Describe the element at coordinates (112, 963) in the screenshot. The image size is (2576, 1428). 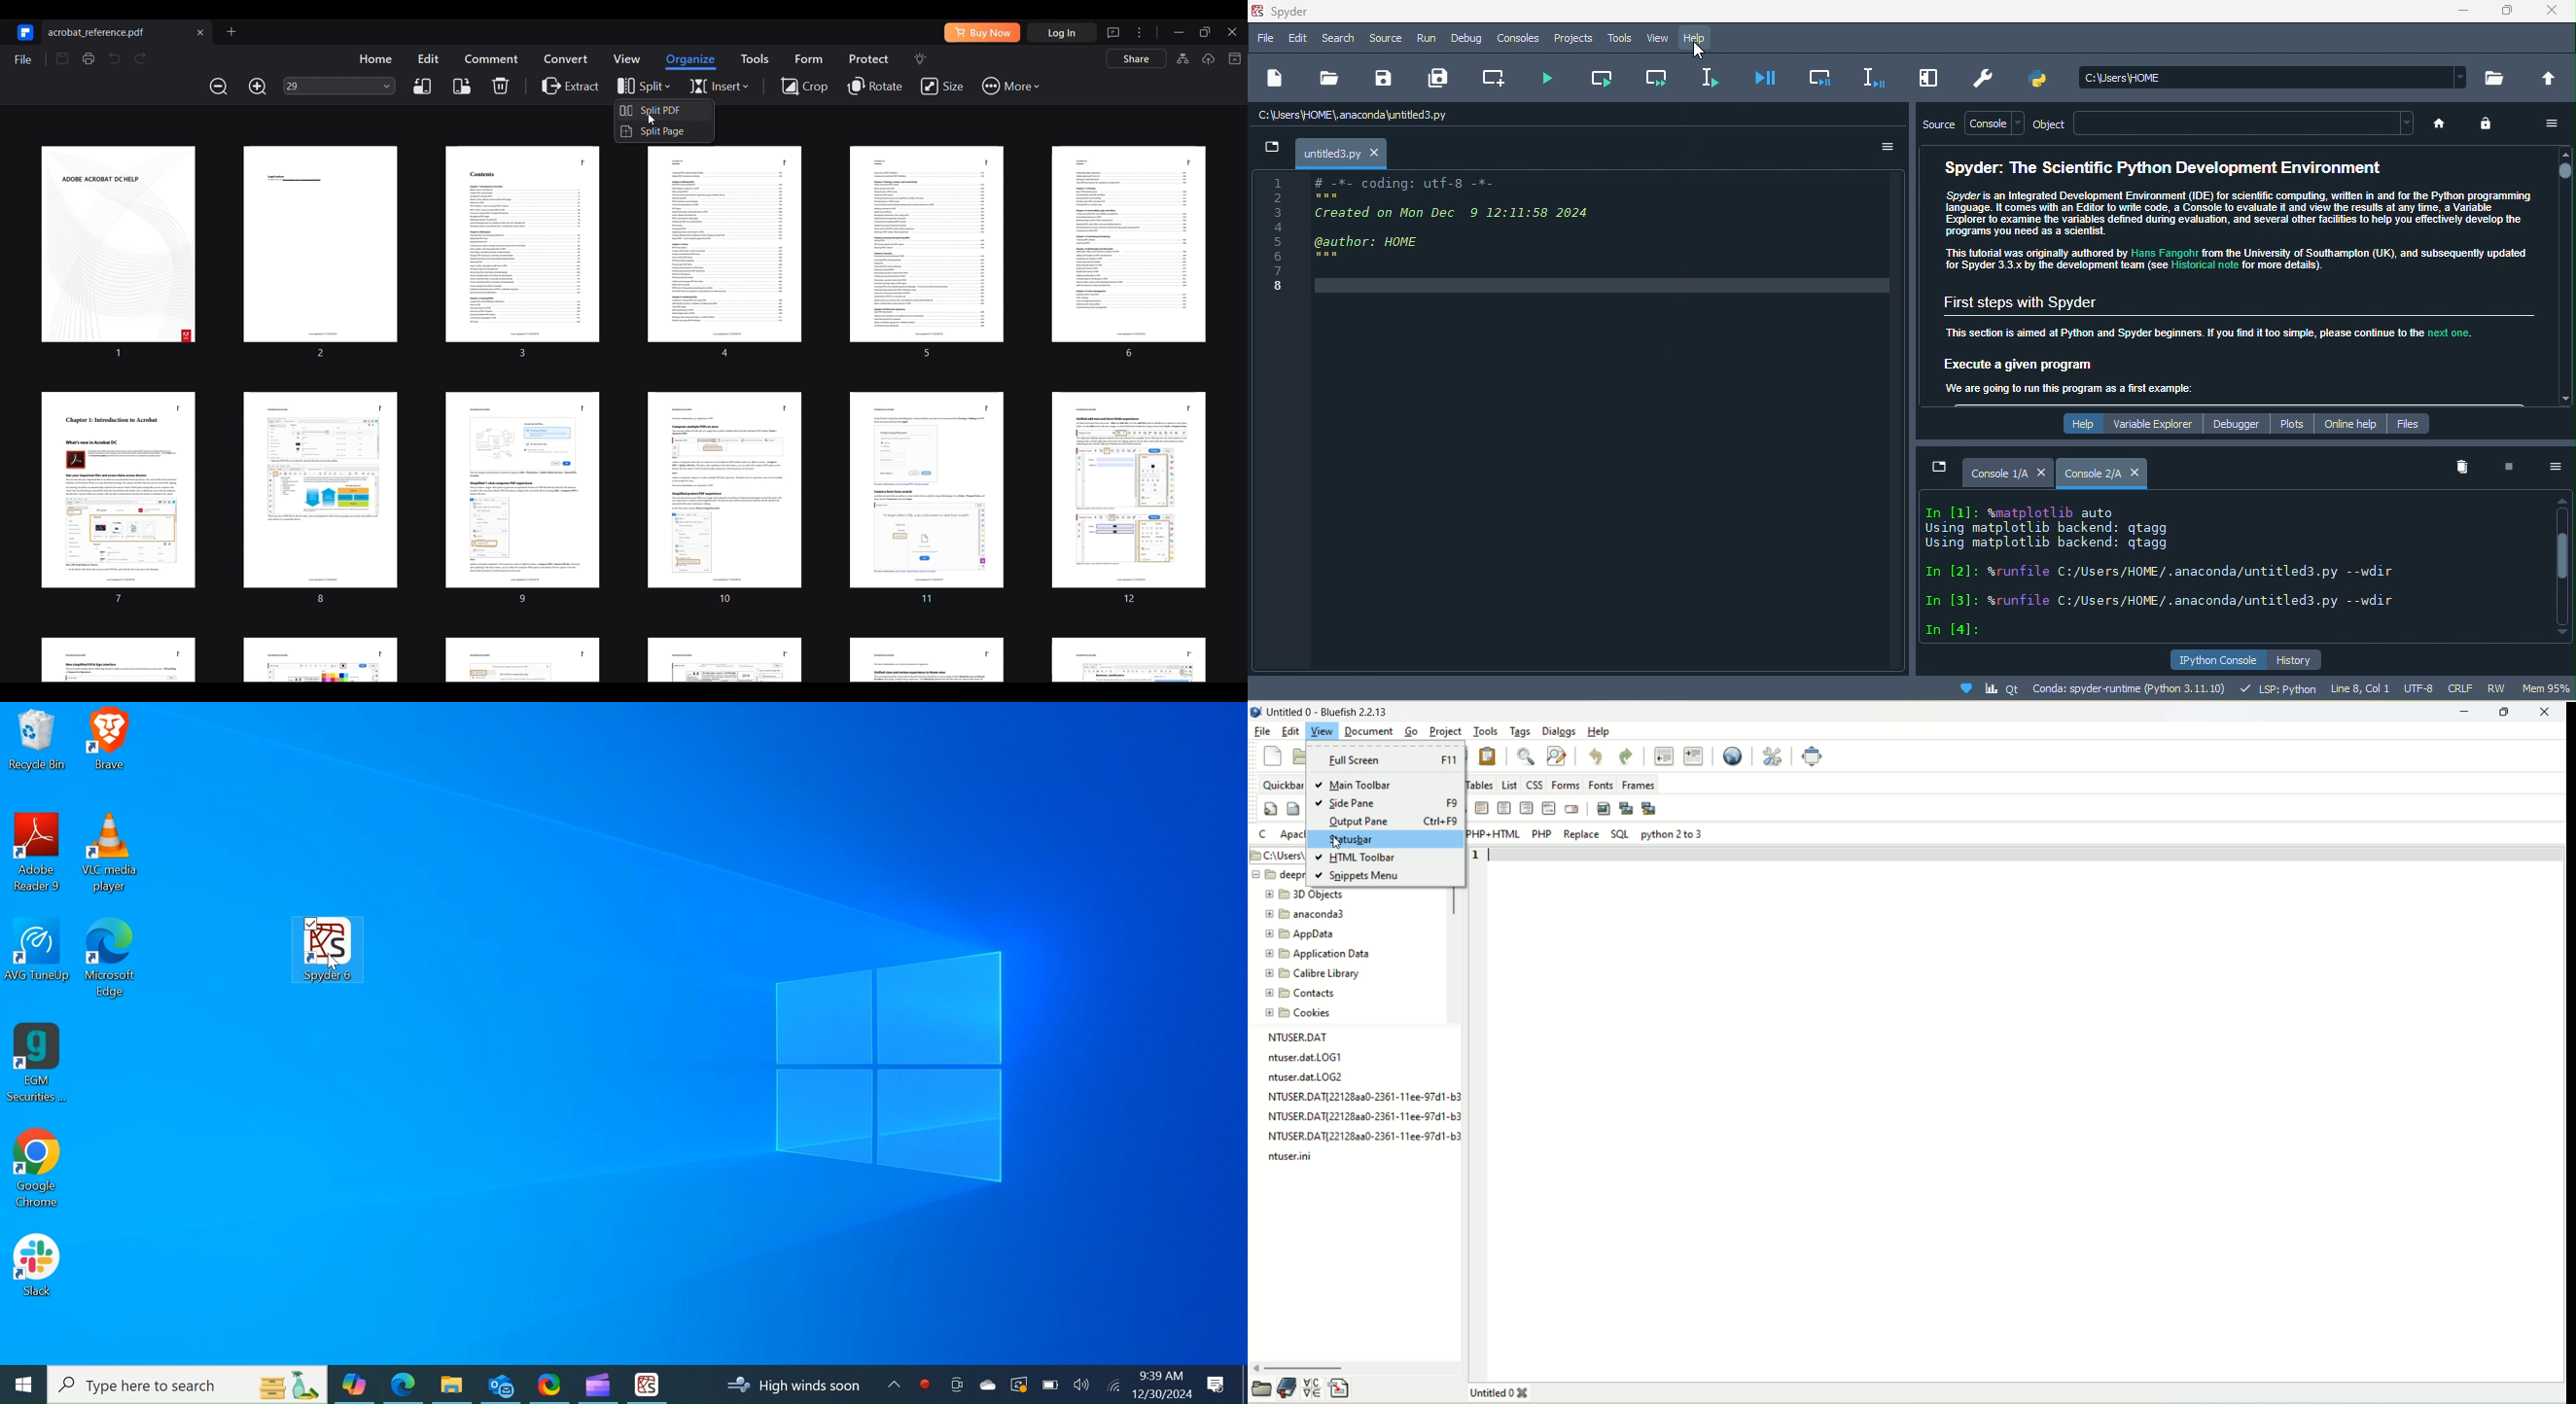
I see `Microsoft Edge Desktop Icon` at that location.